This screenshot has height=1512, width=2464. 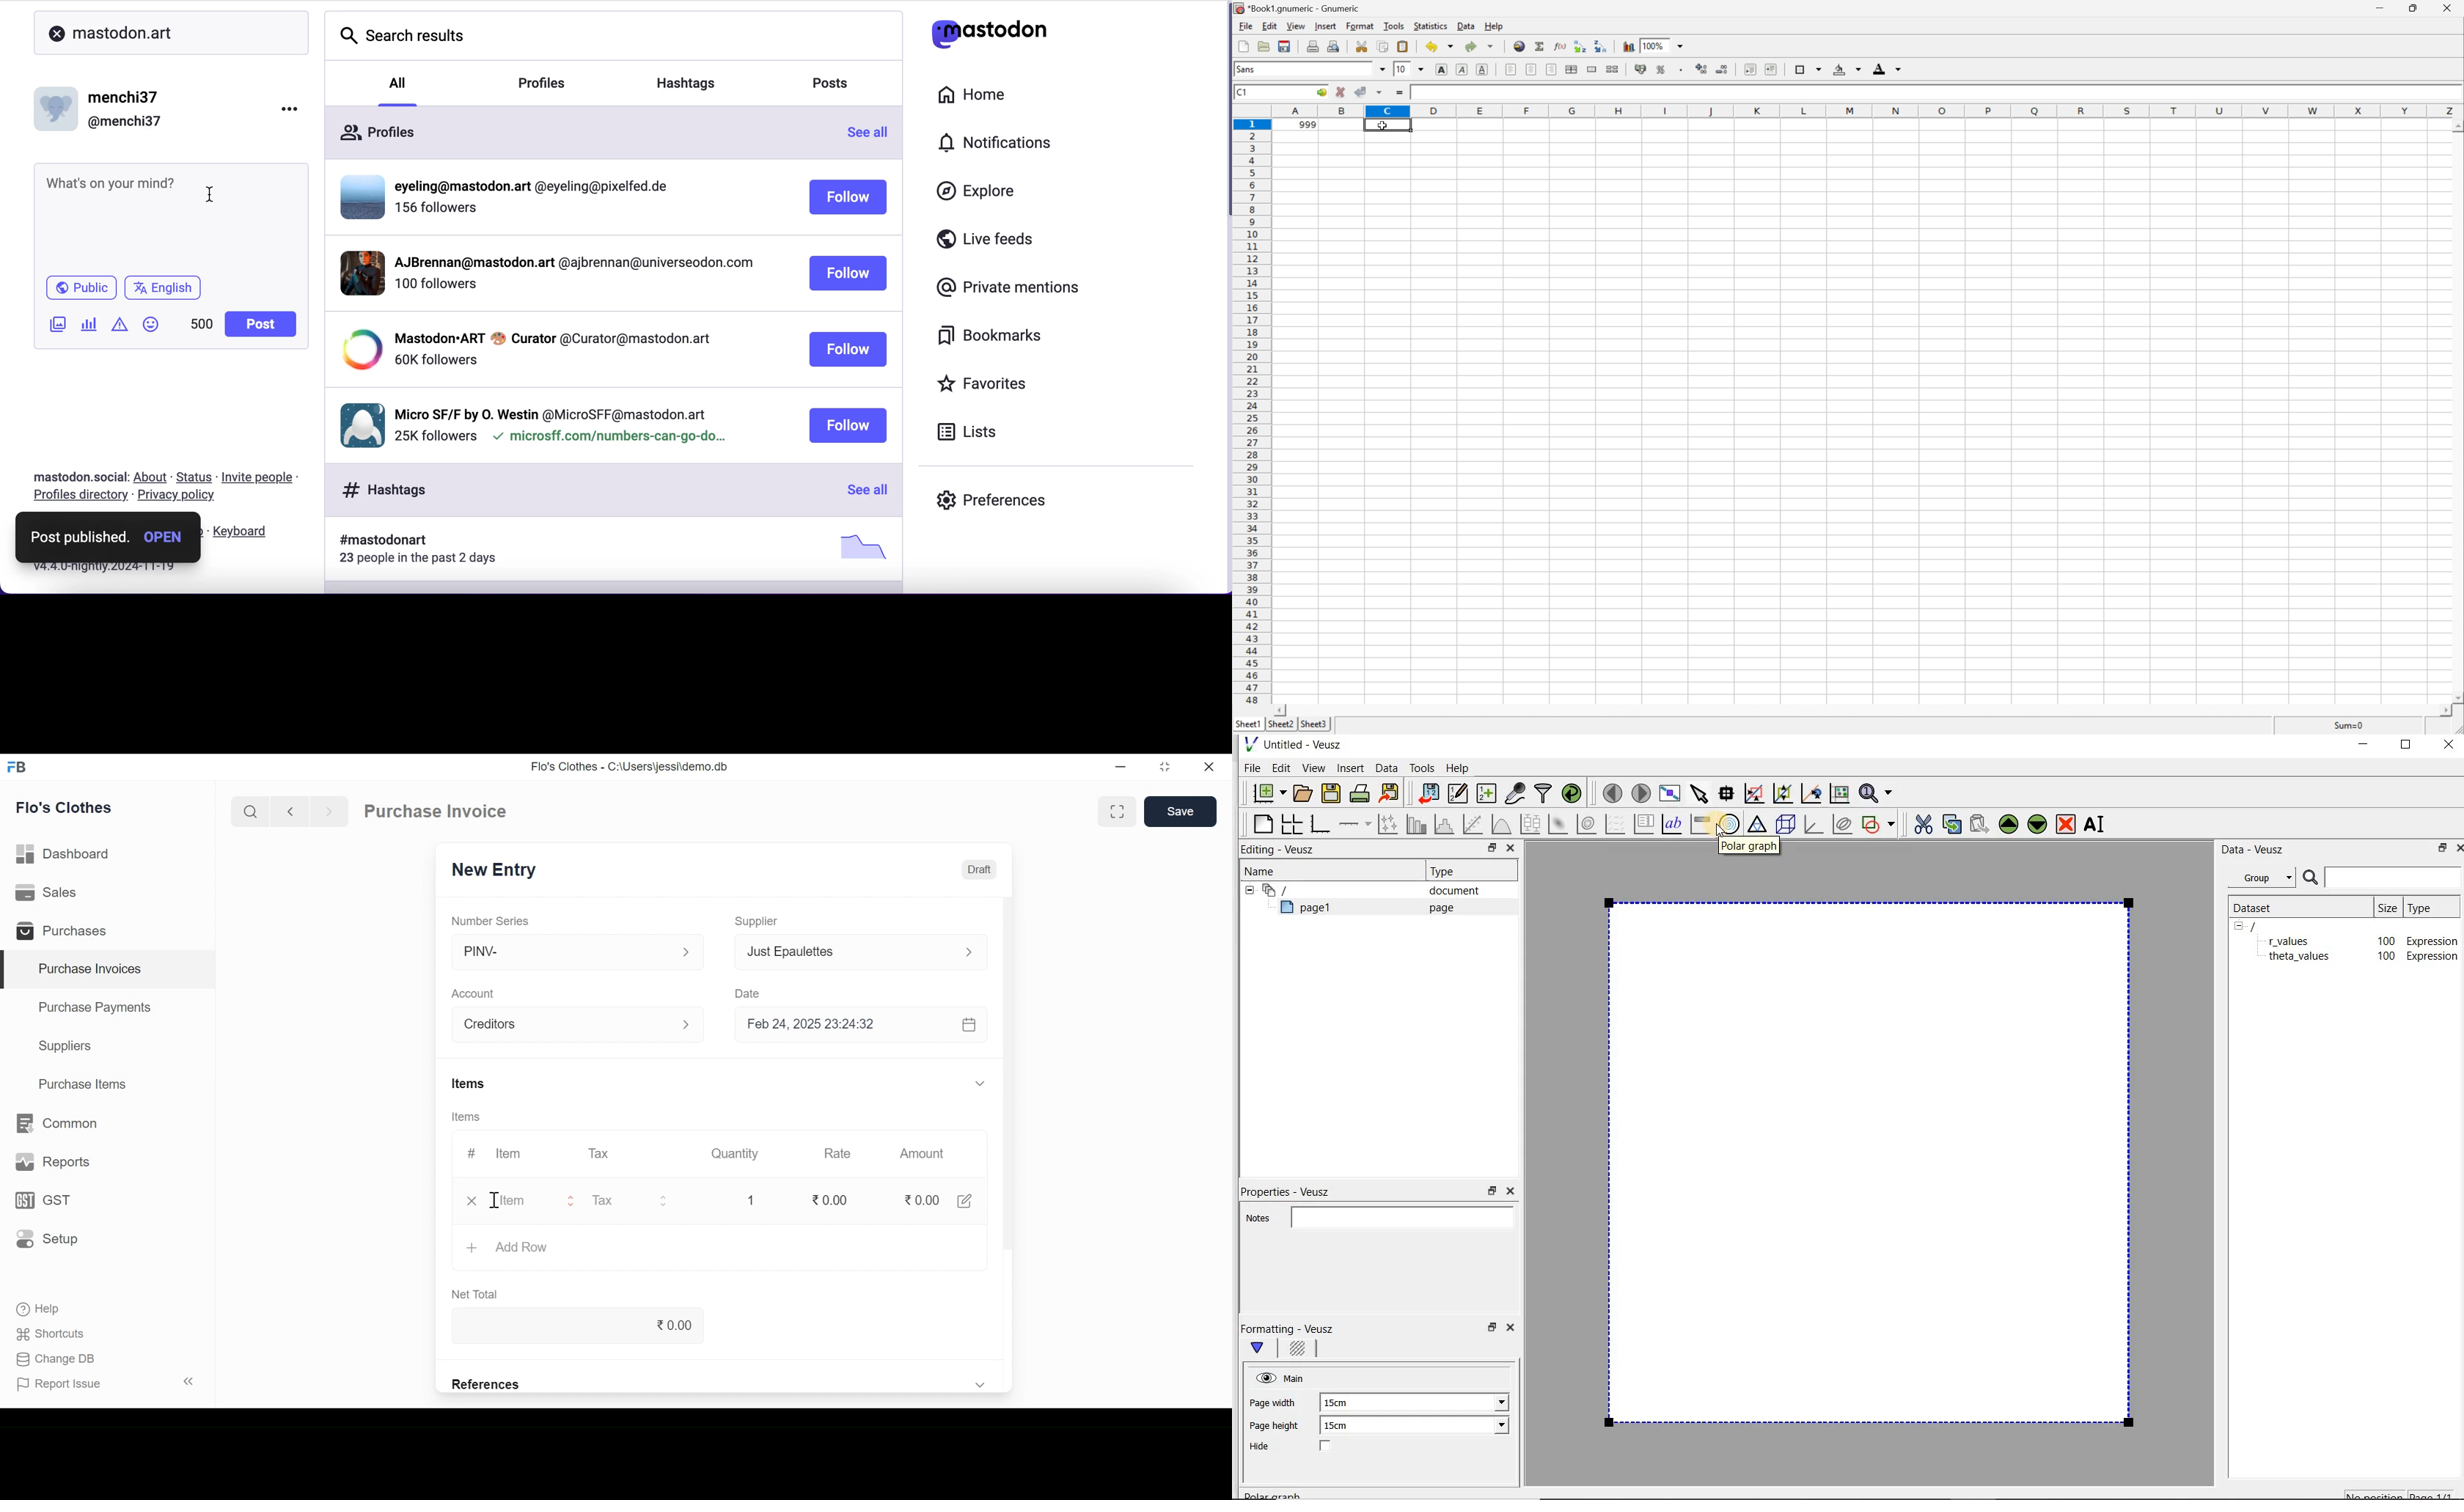 I want to click on #, so click(x=472, y=1152).